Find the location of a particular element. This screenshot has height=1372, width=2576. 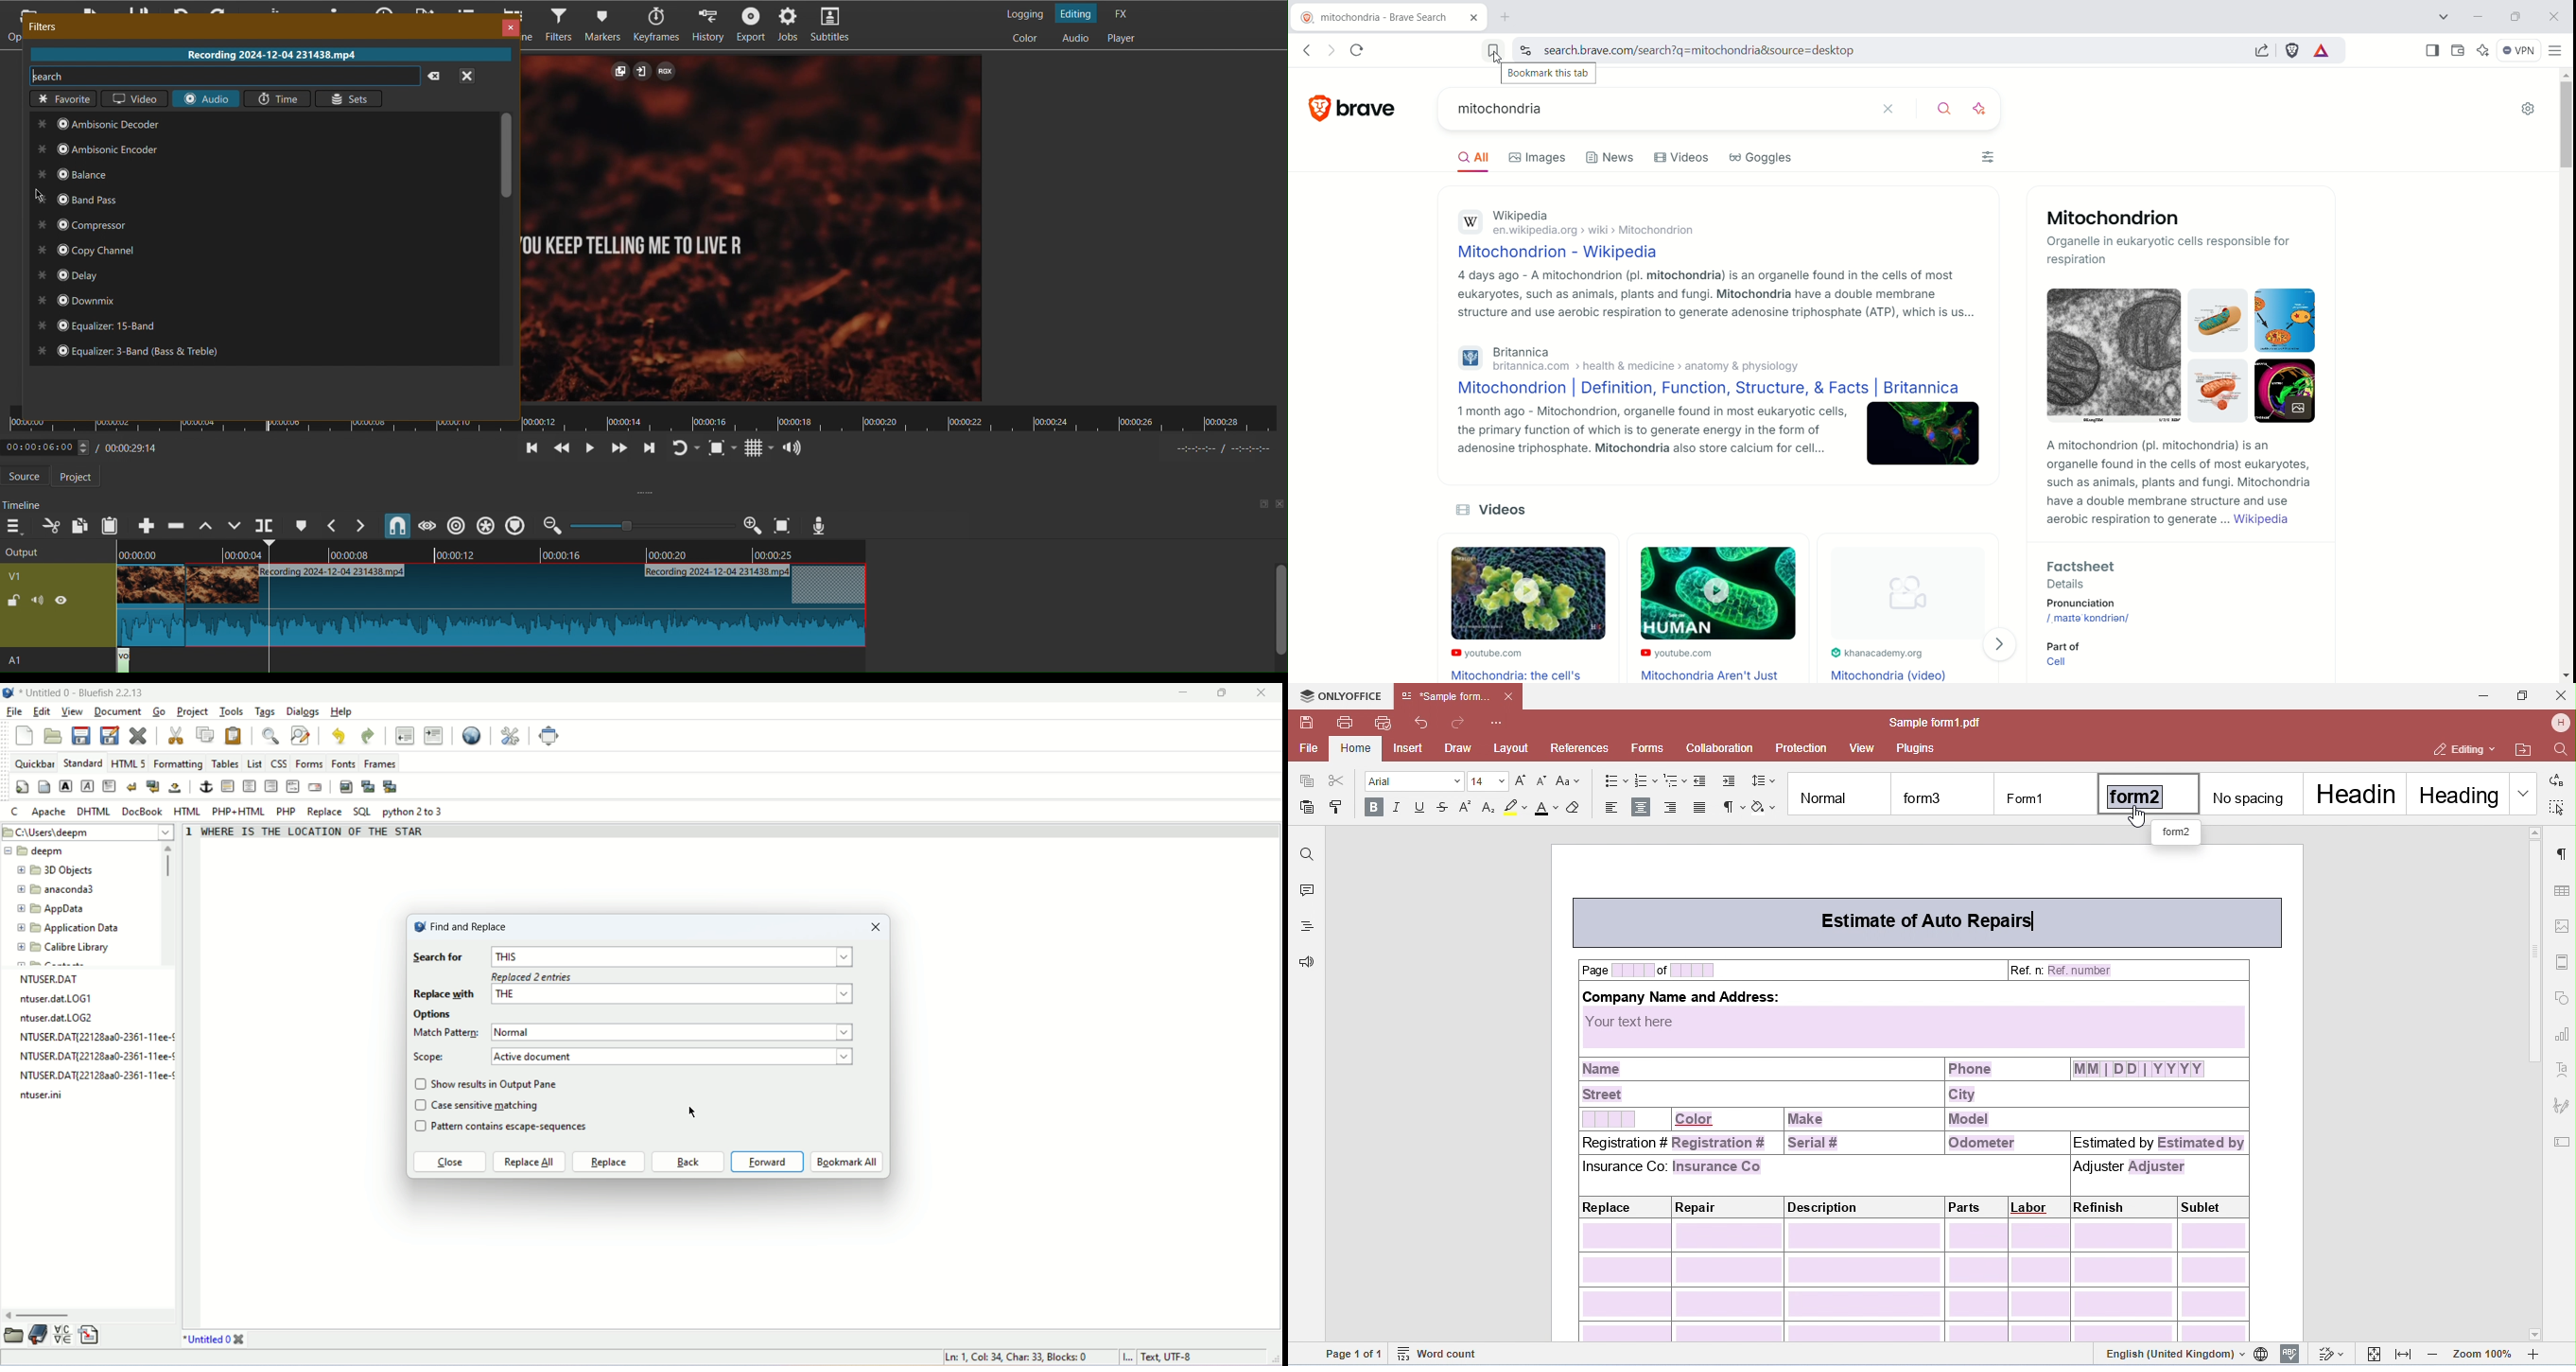

brave shield is located at coordinates (2293, 52).